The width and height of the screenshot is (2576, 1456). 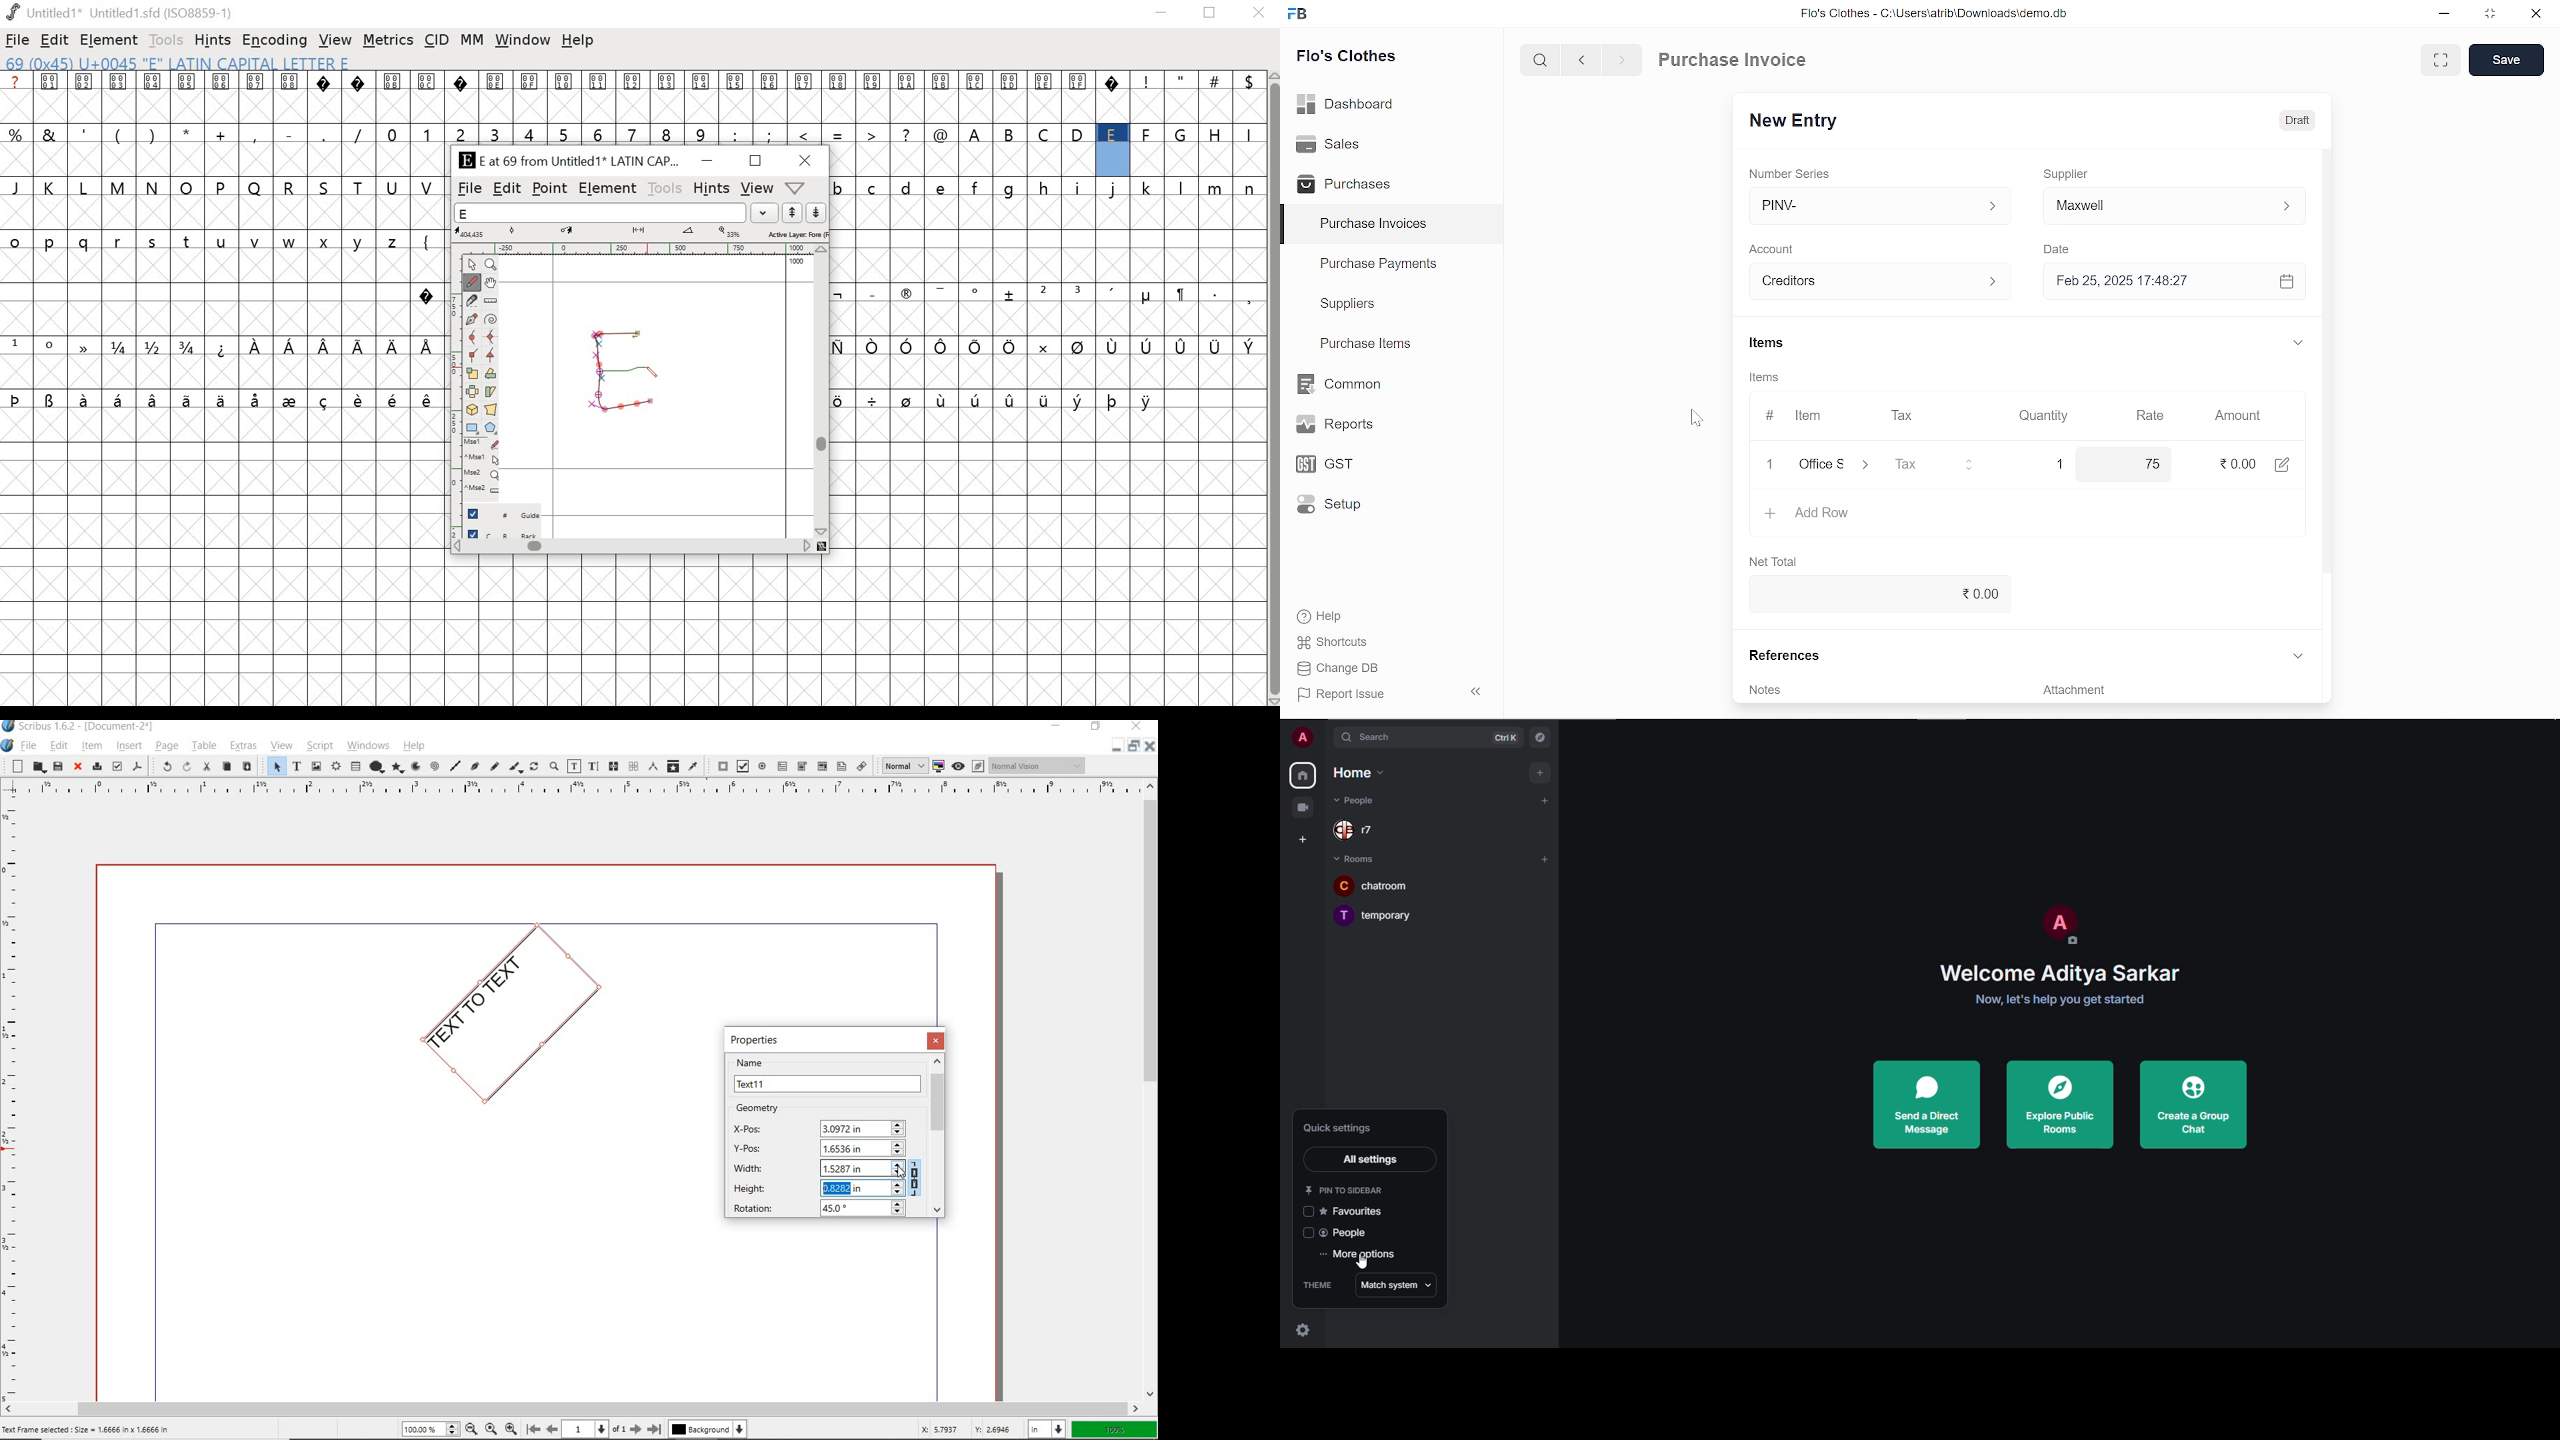 I want to click on vertical scrollbar, so click(x=2325, y=360).